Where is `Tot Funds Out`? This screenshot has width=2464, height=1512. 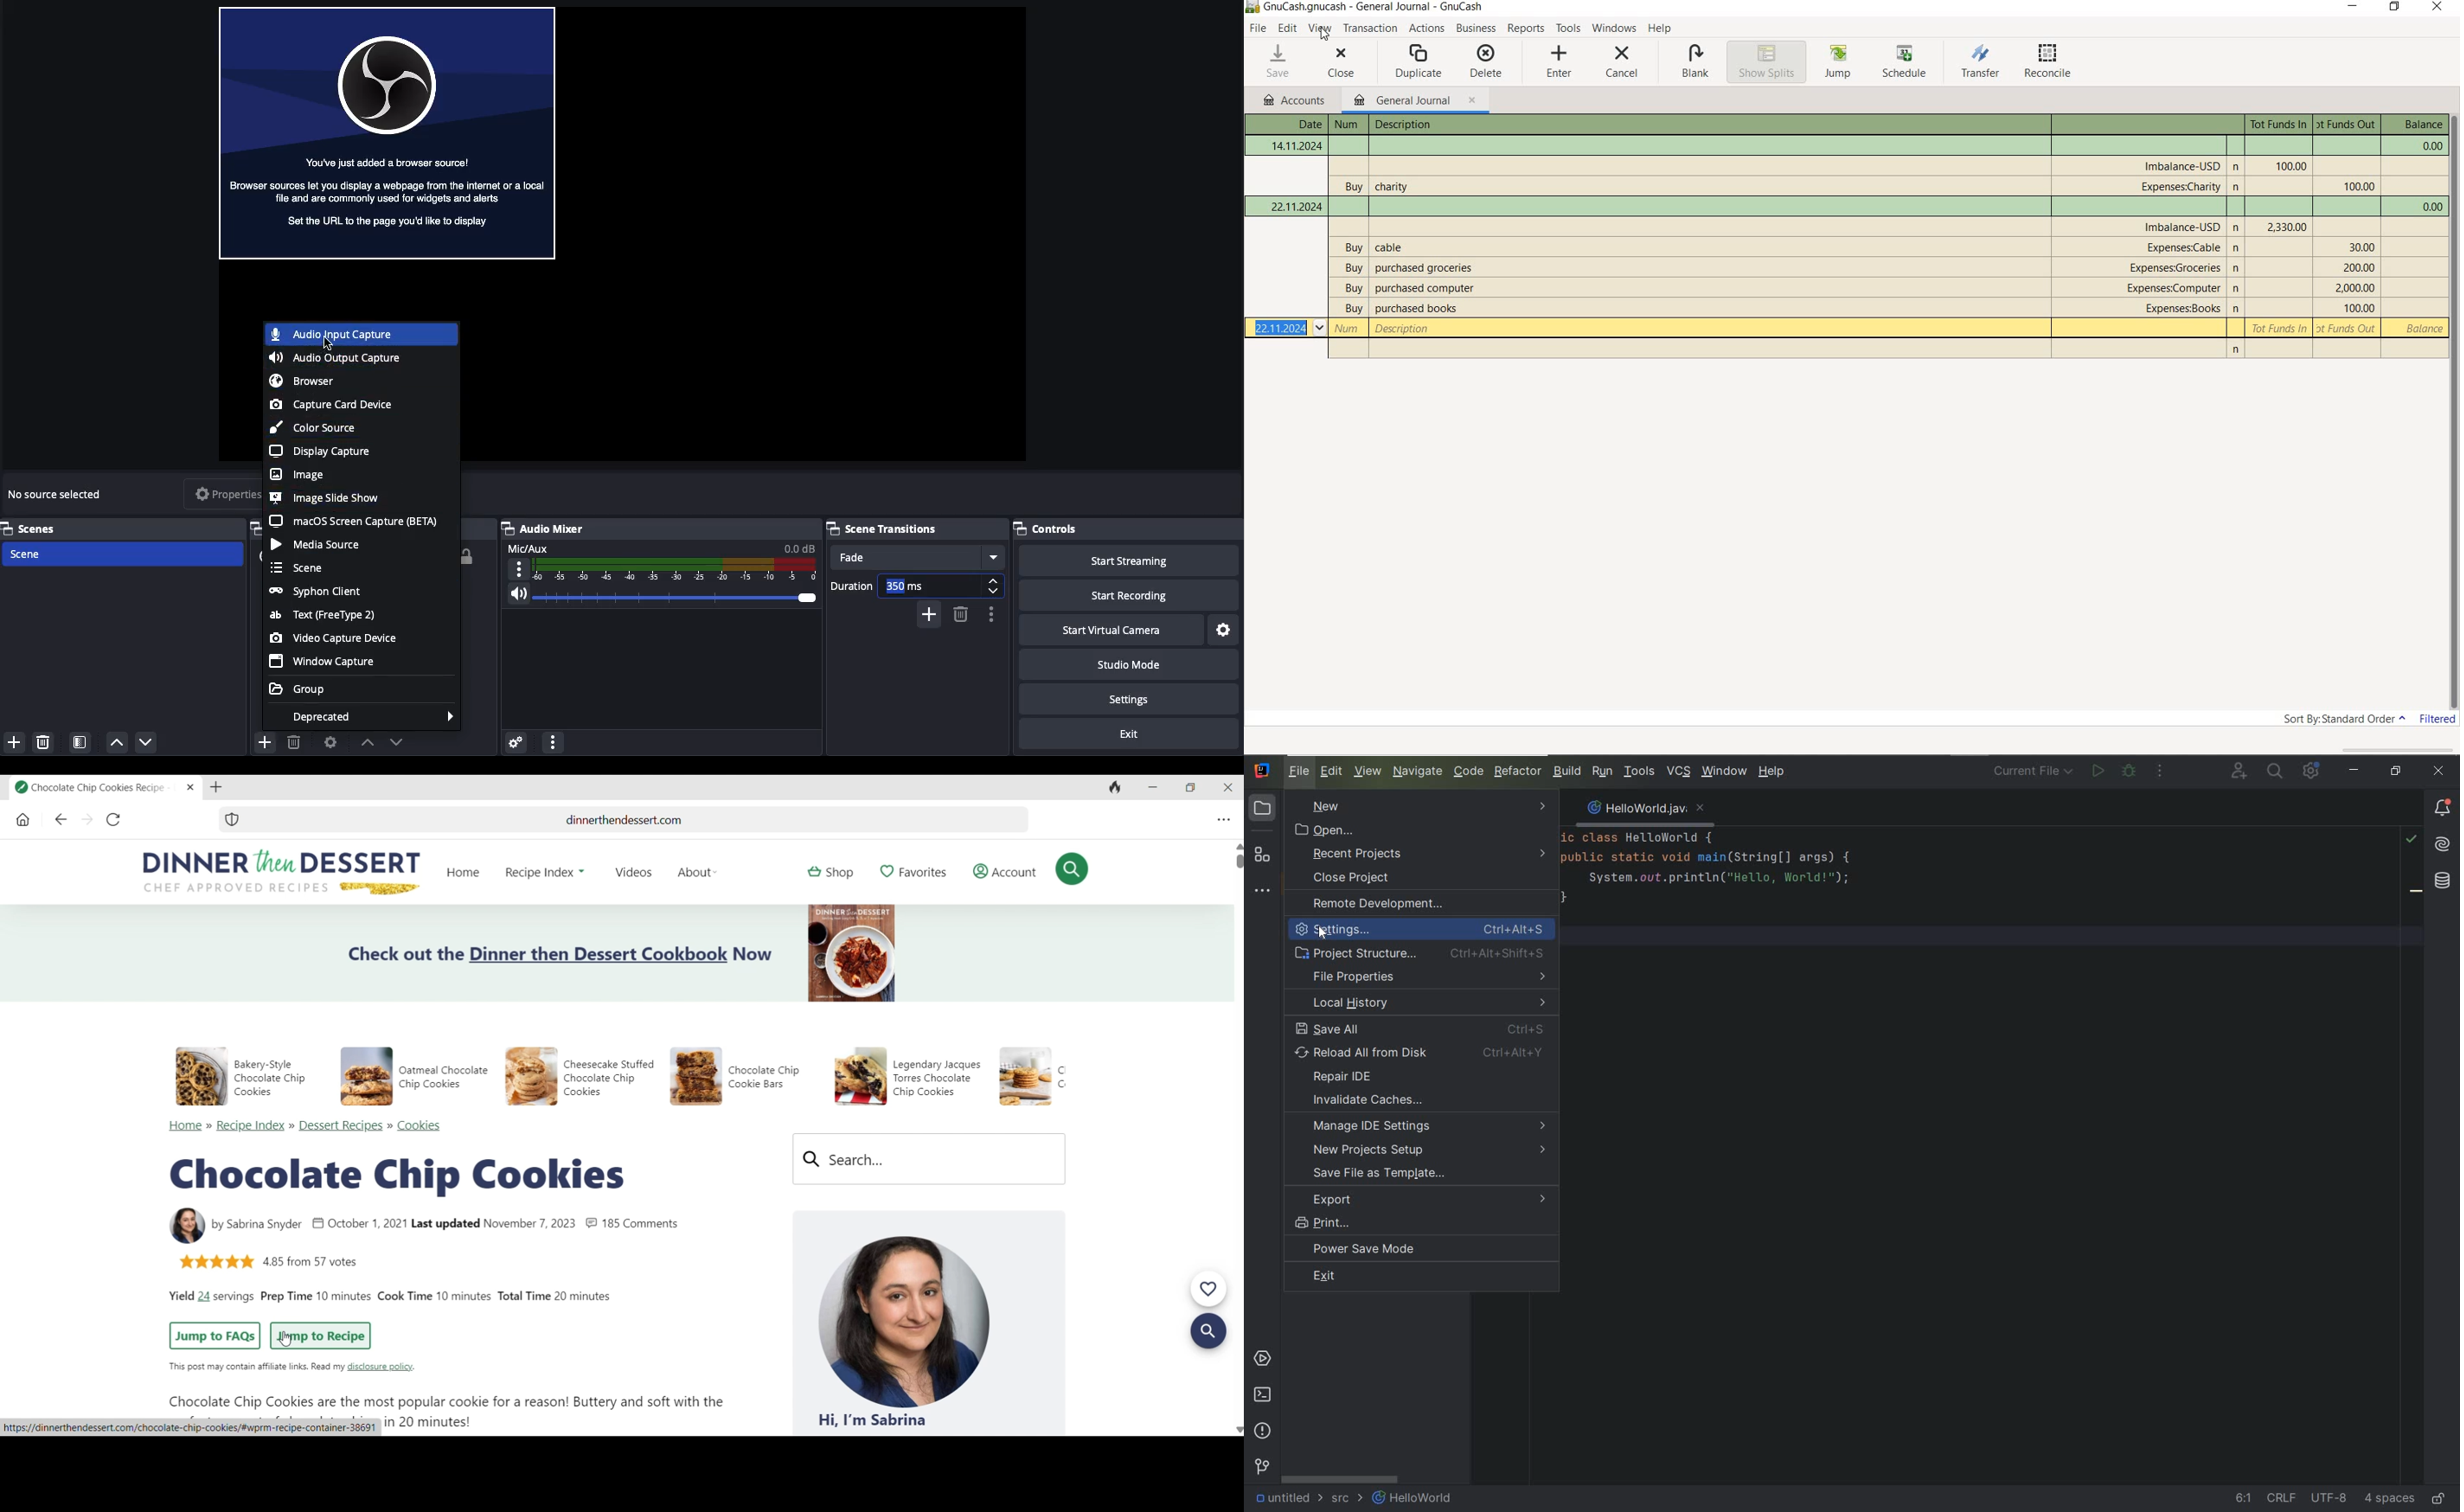
Tot Funds Out is located at coordinates (2355, 287).